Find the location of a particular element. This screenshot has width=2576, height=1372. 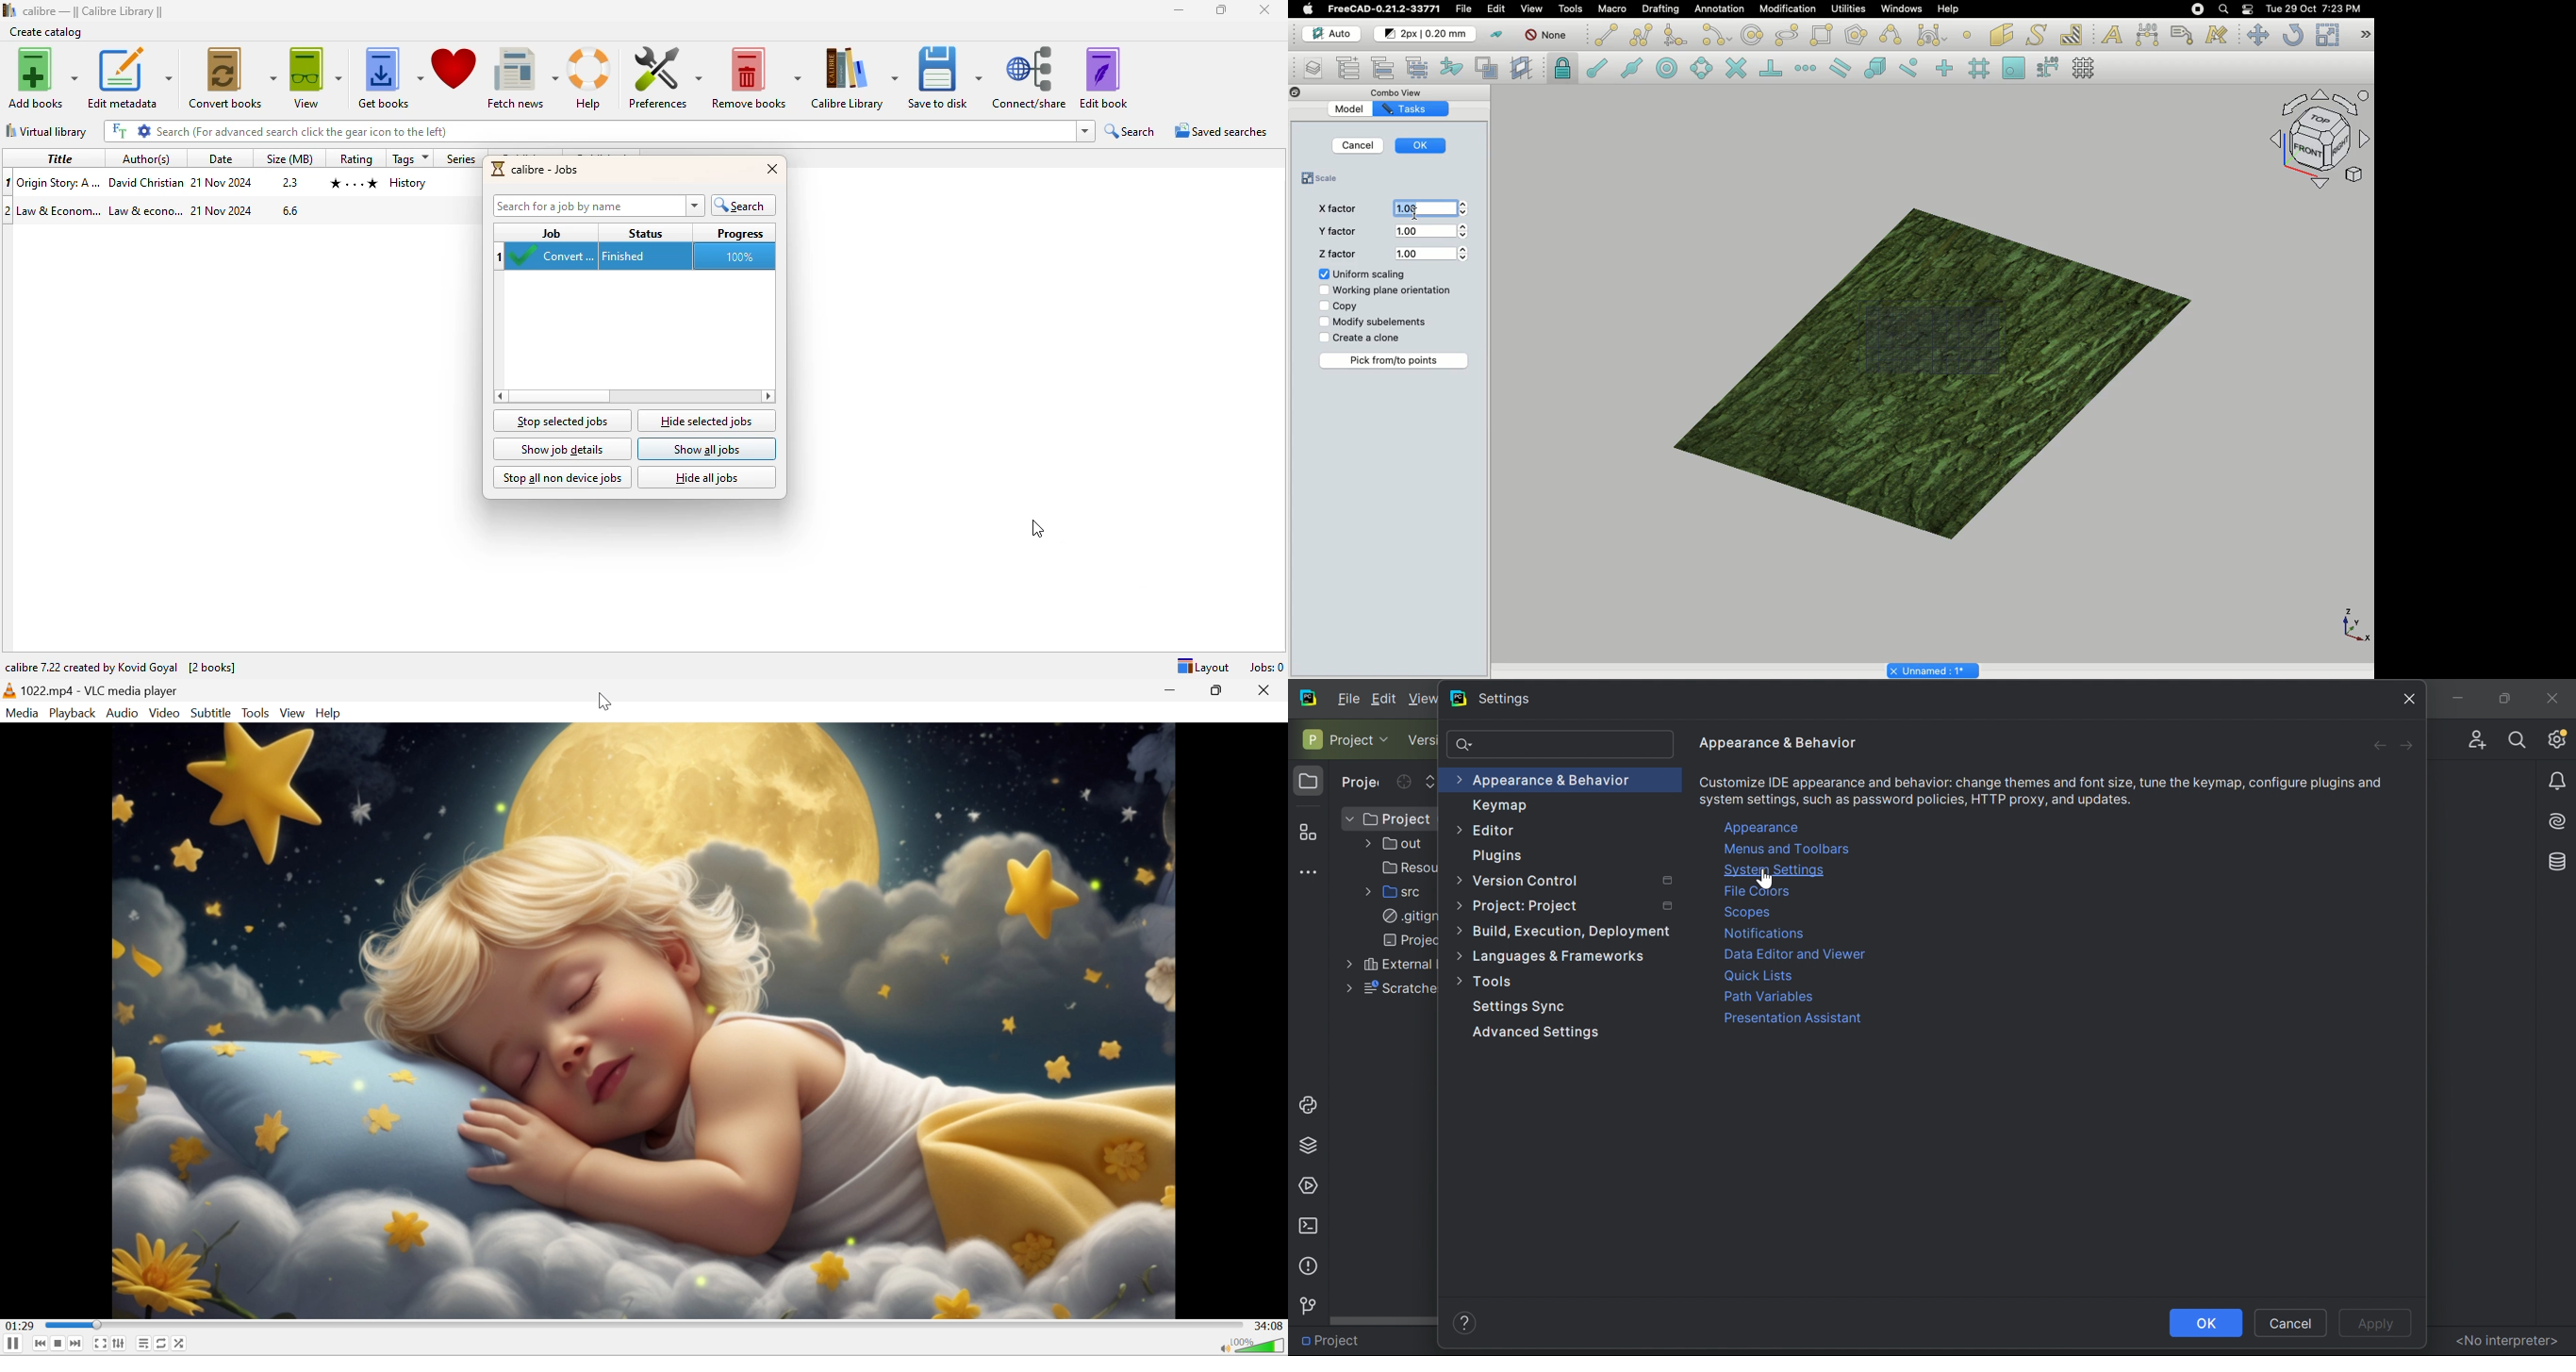

close is located at coordinates (773, 168).